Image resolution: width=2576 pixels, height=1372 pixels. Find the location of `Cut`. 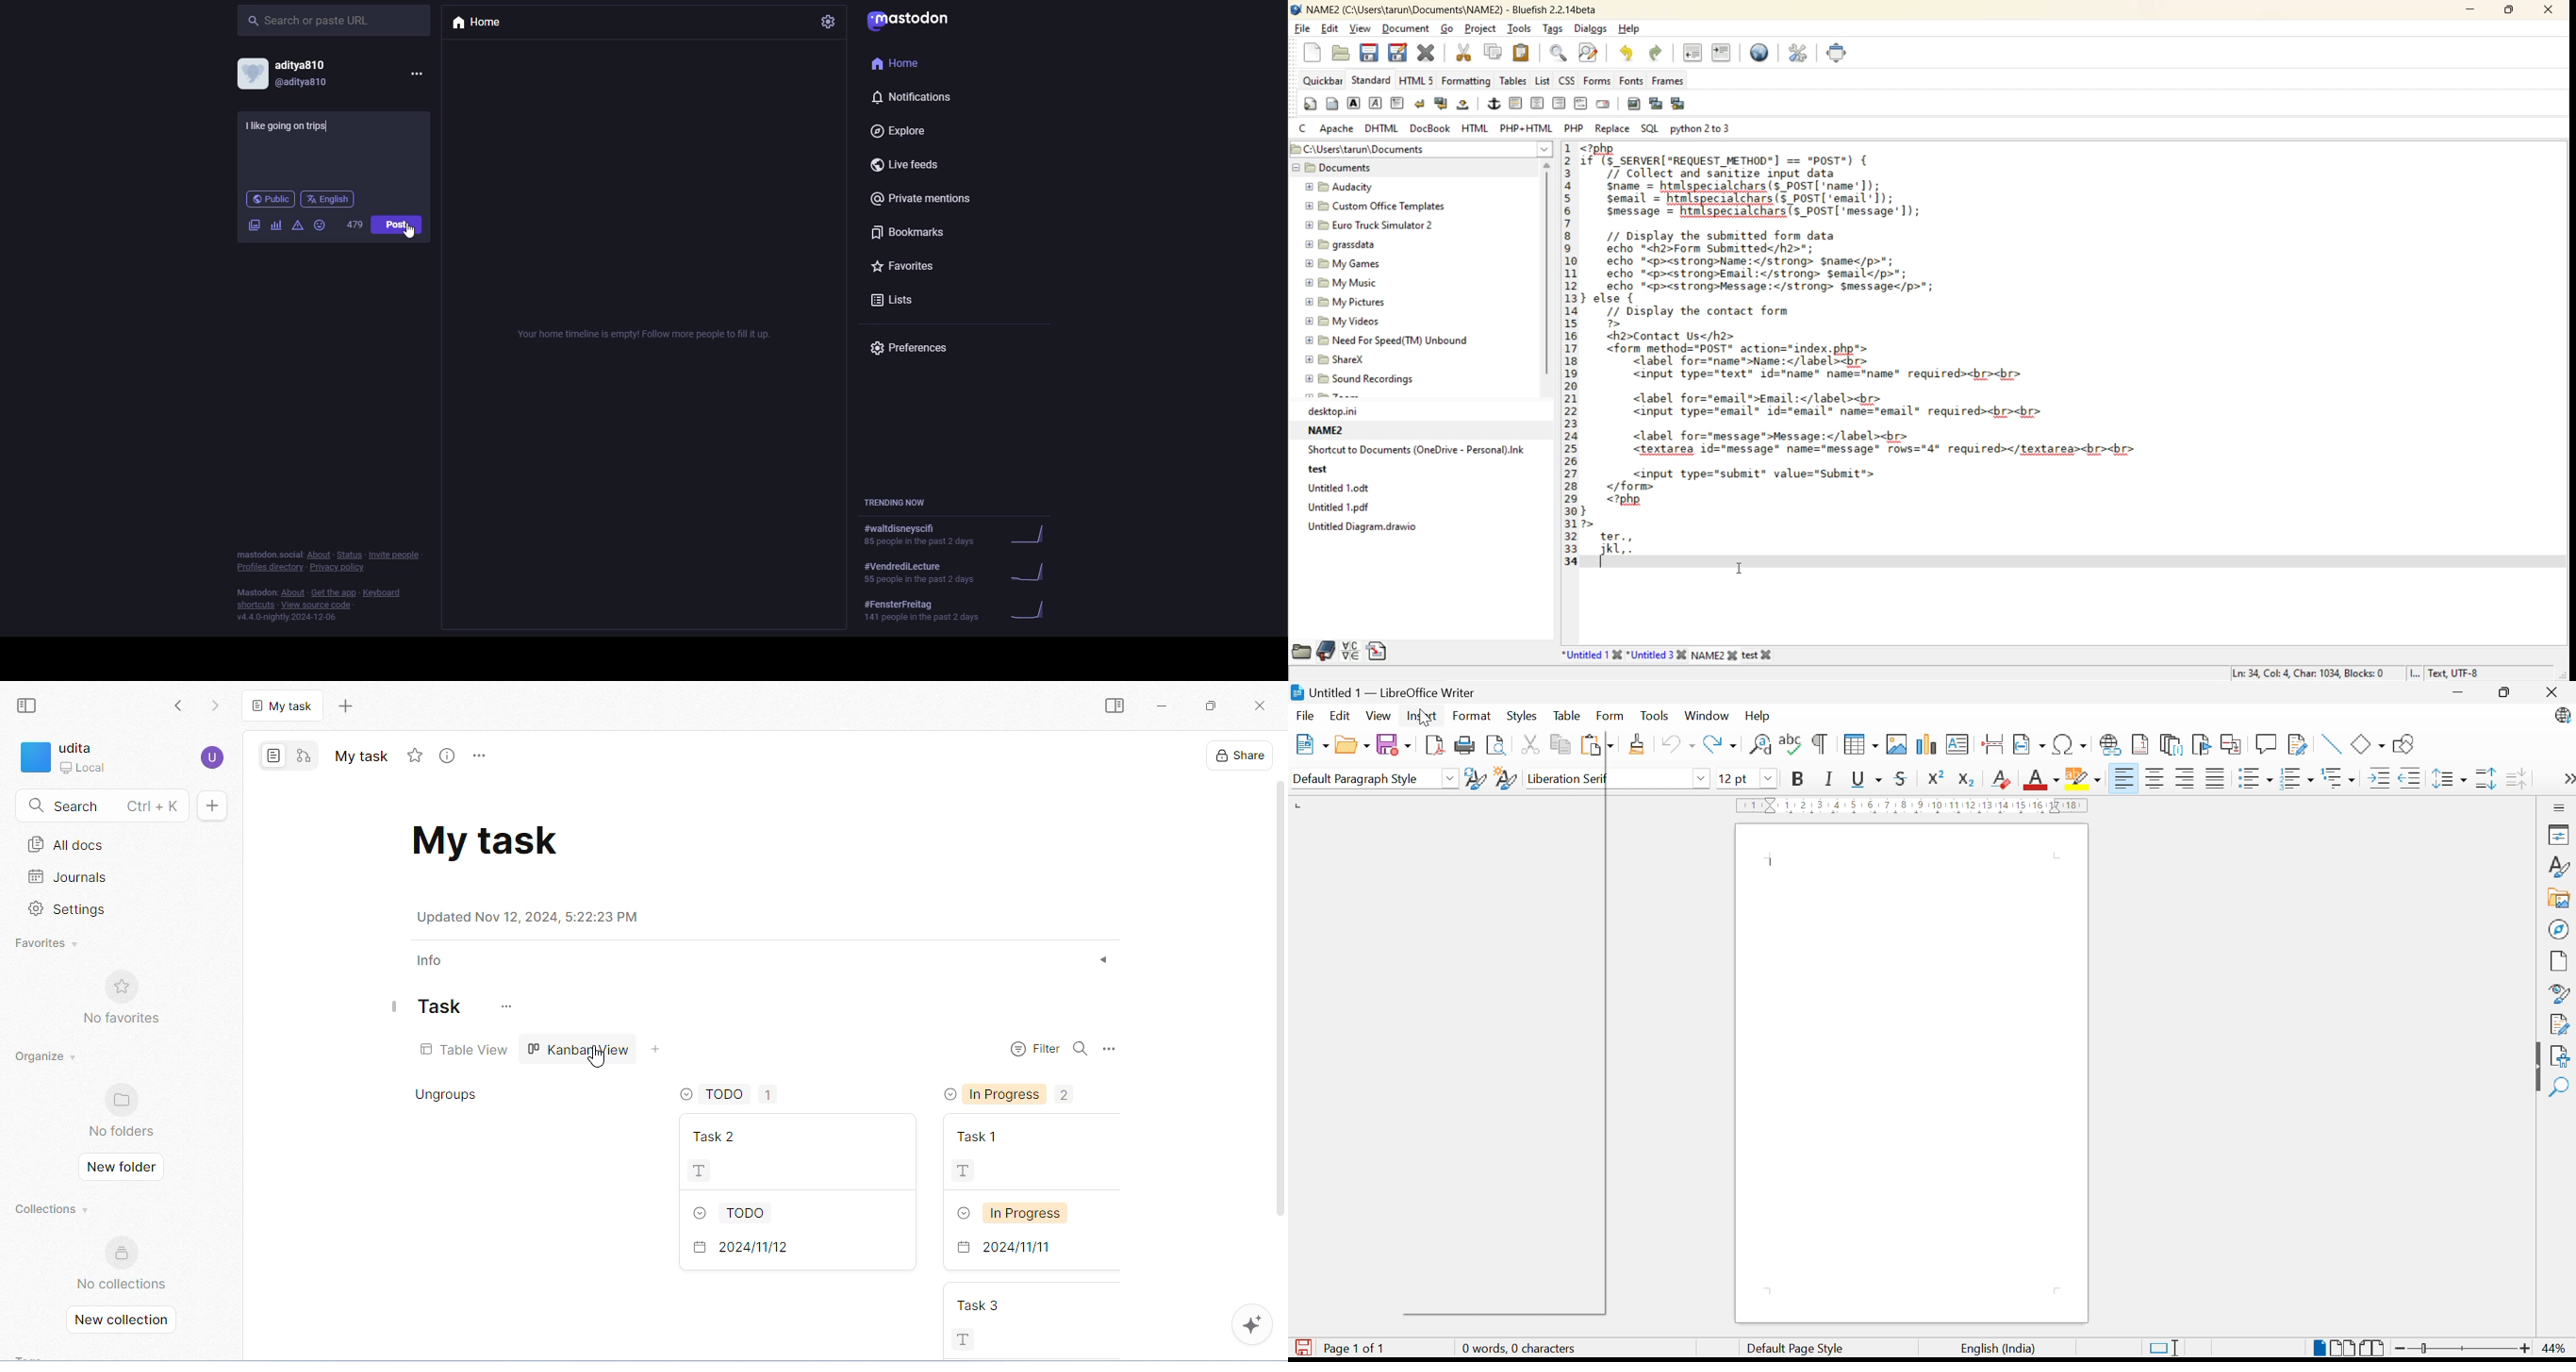

Cut is located at coordinates (1532, 744).